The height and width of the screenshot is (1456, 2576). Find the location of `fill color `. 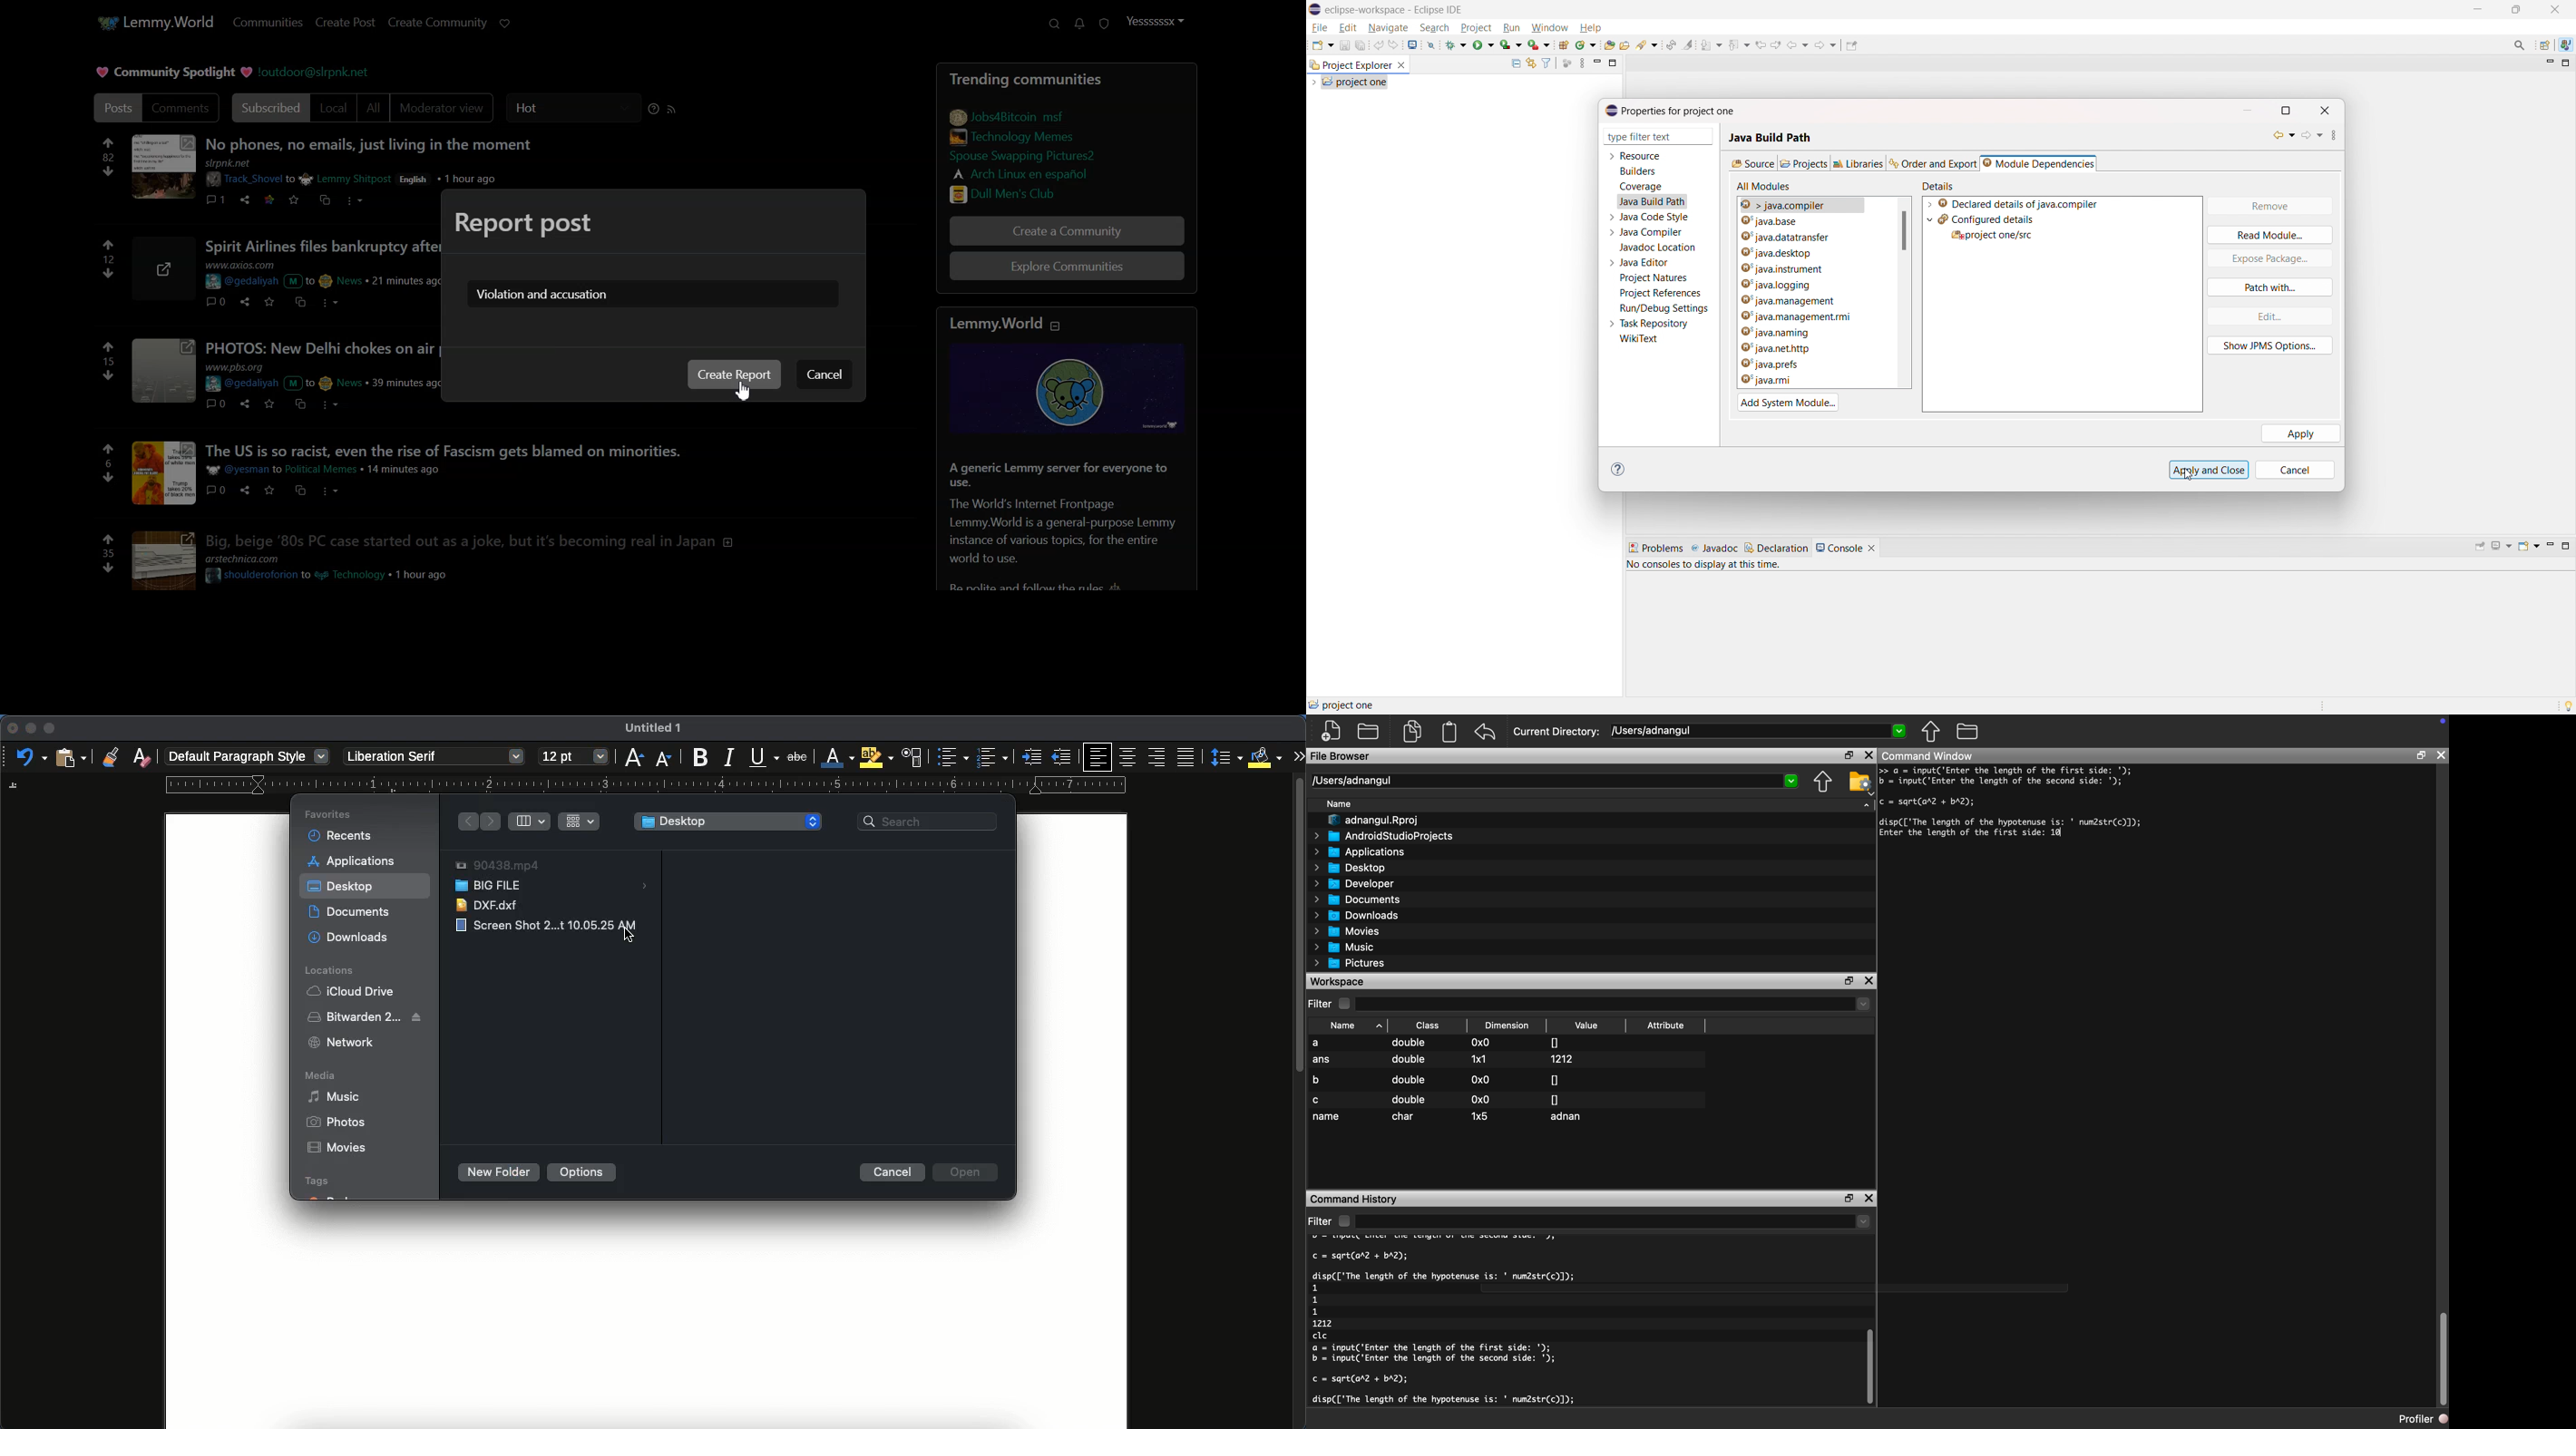

fill color  is located at coordinates (1265, 756).